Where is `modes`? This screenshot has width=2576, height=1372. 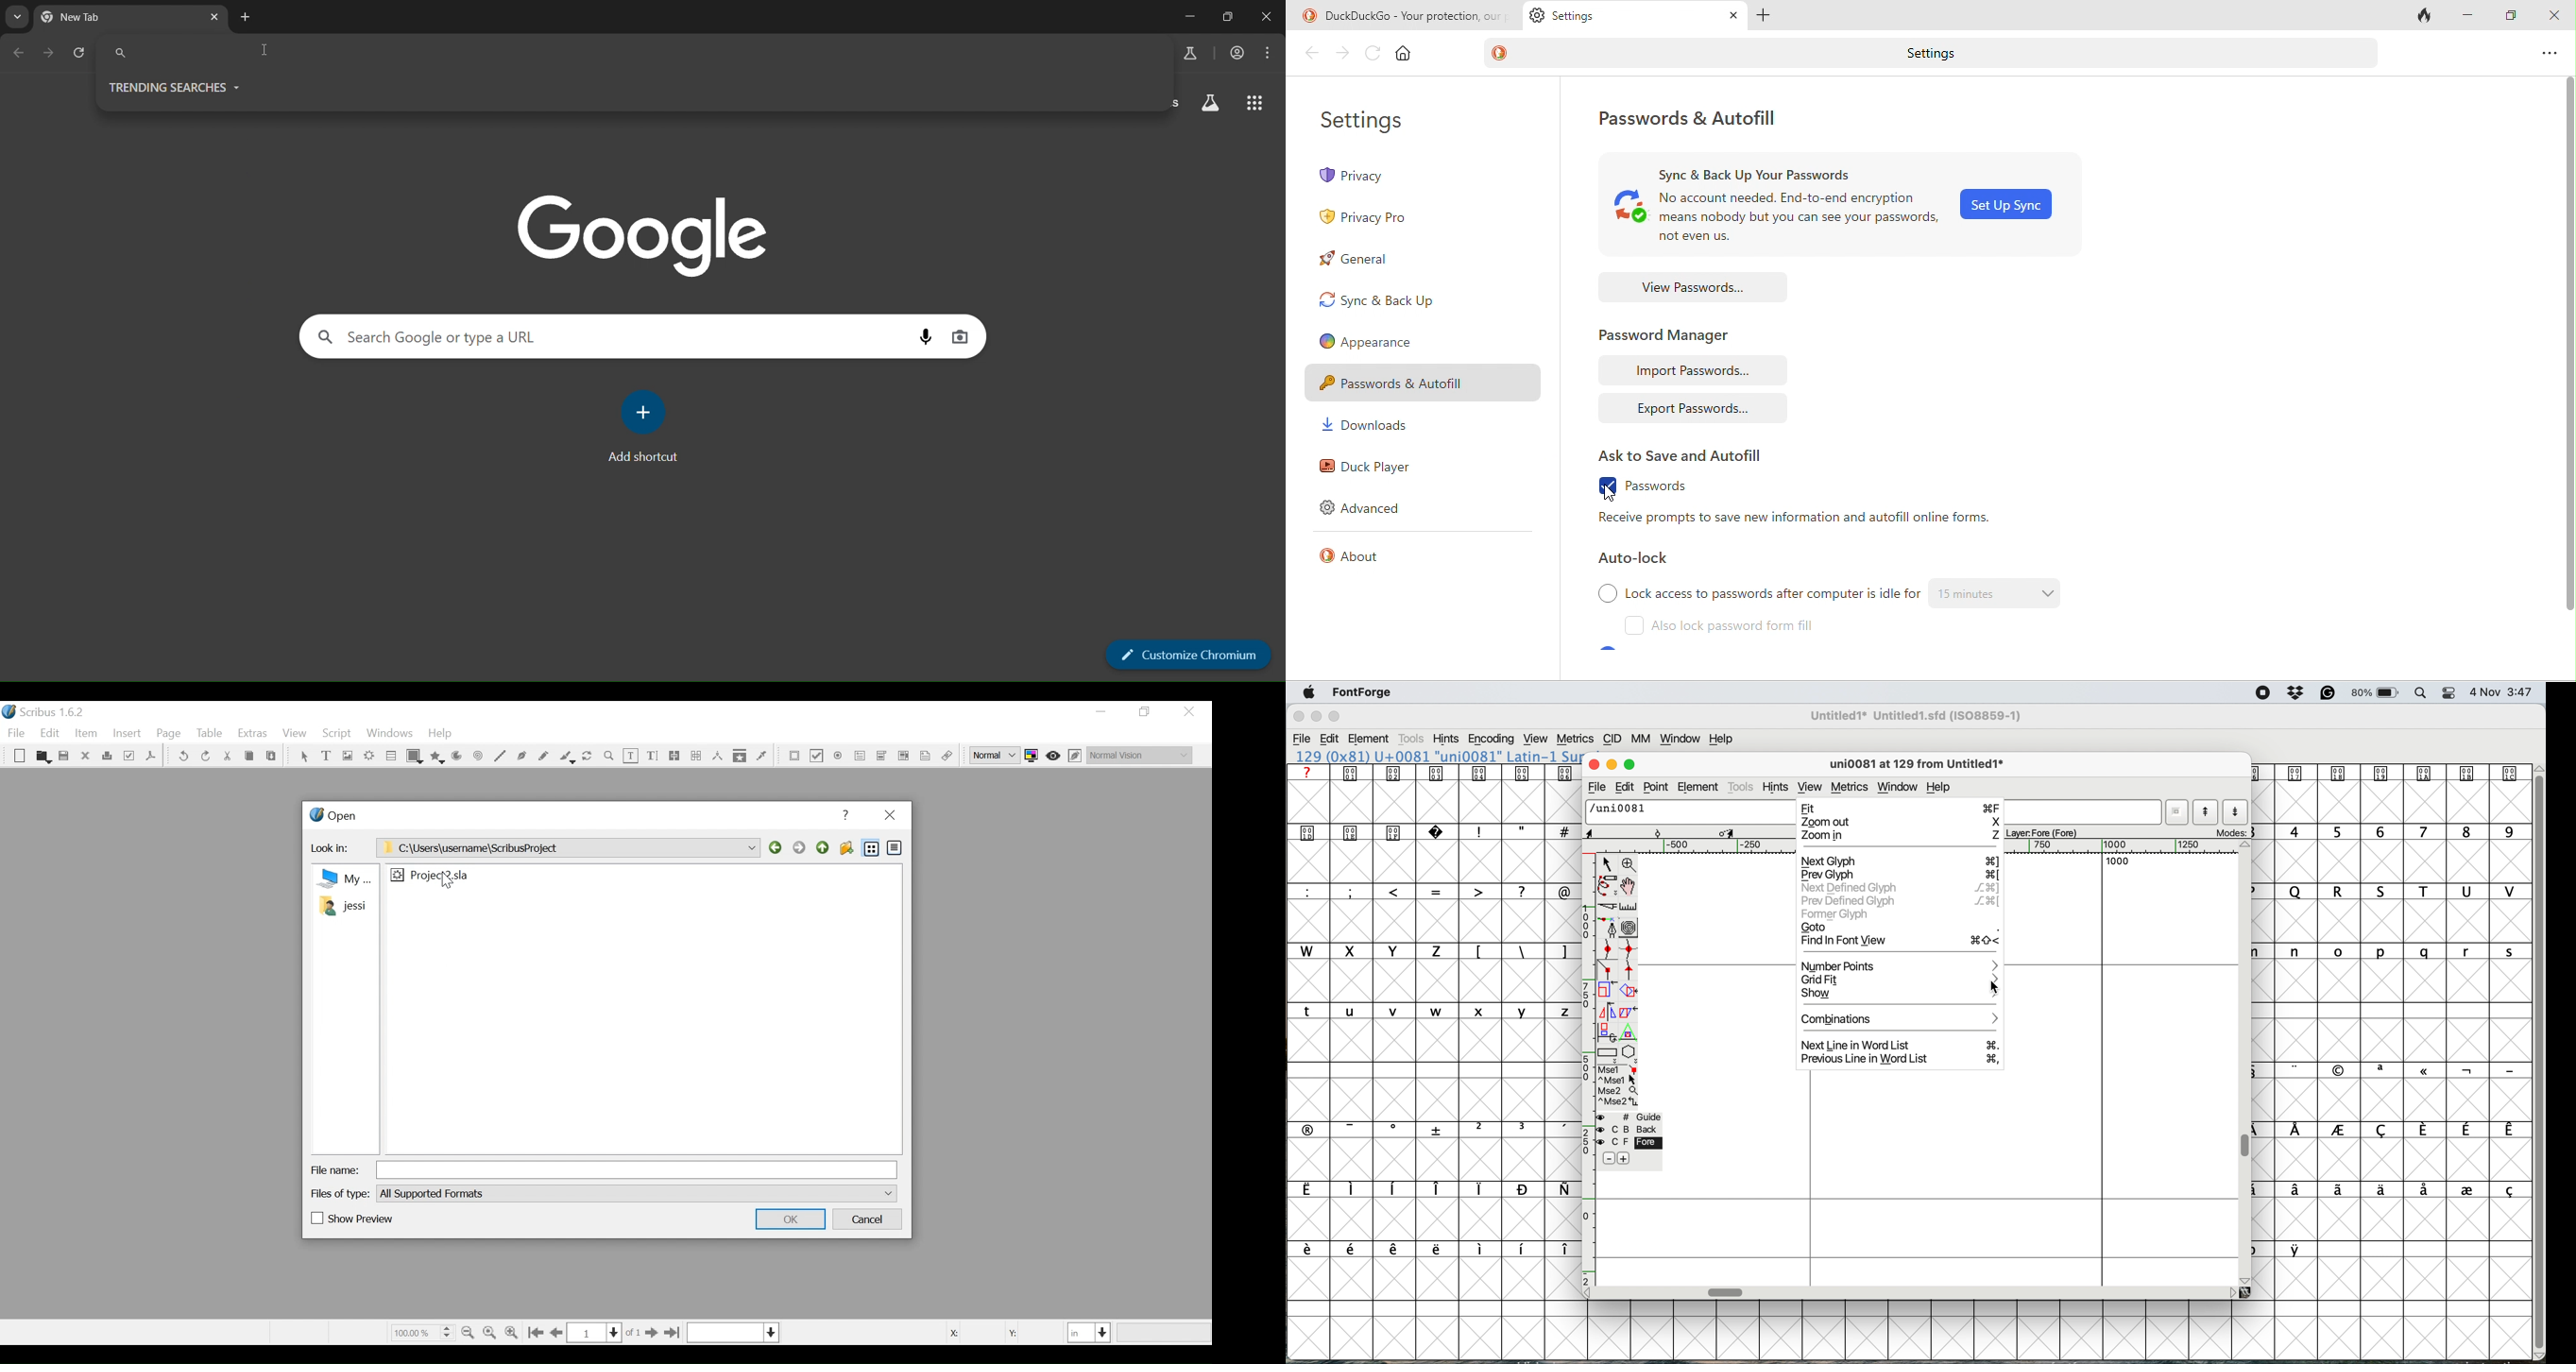 modes is located at coordinates (2229, 831).